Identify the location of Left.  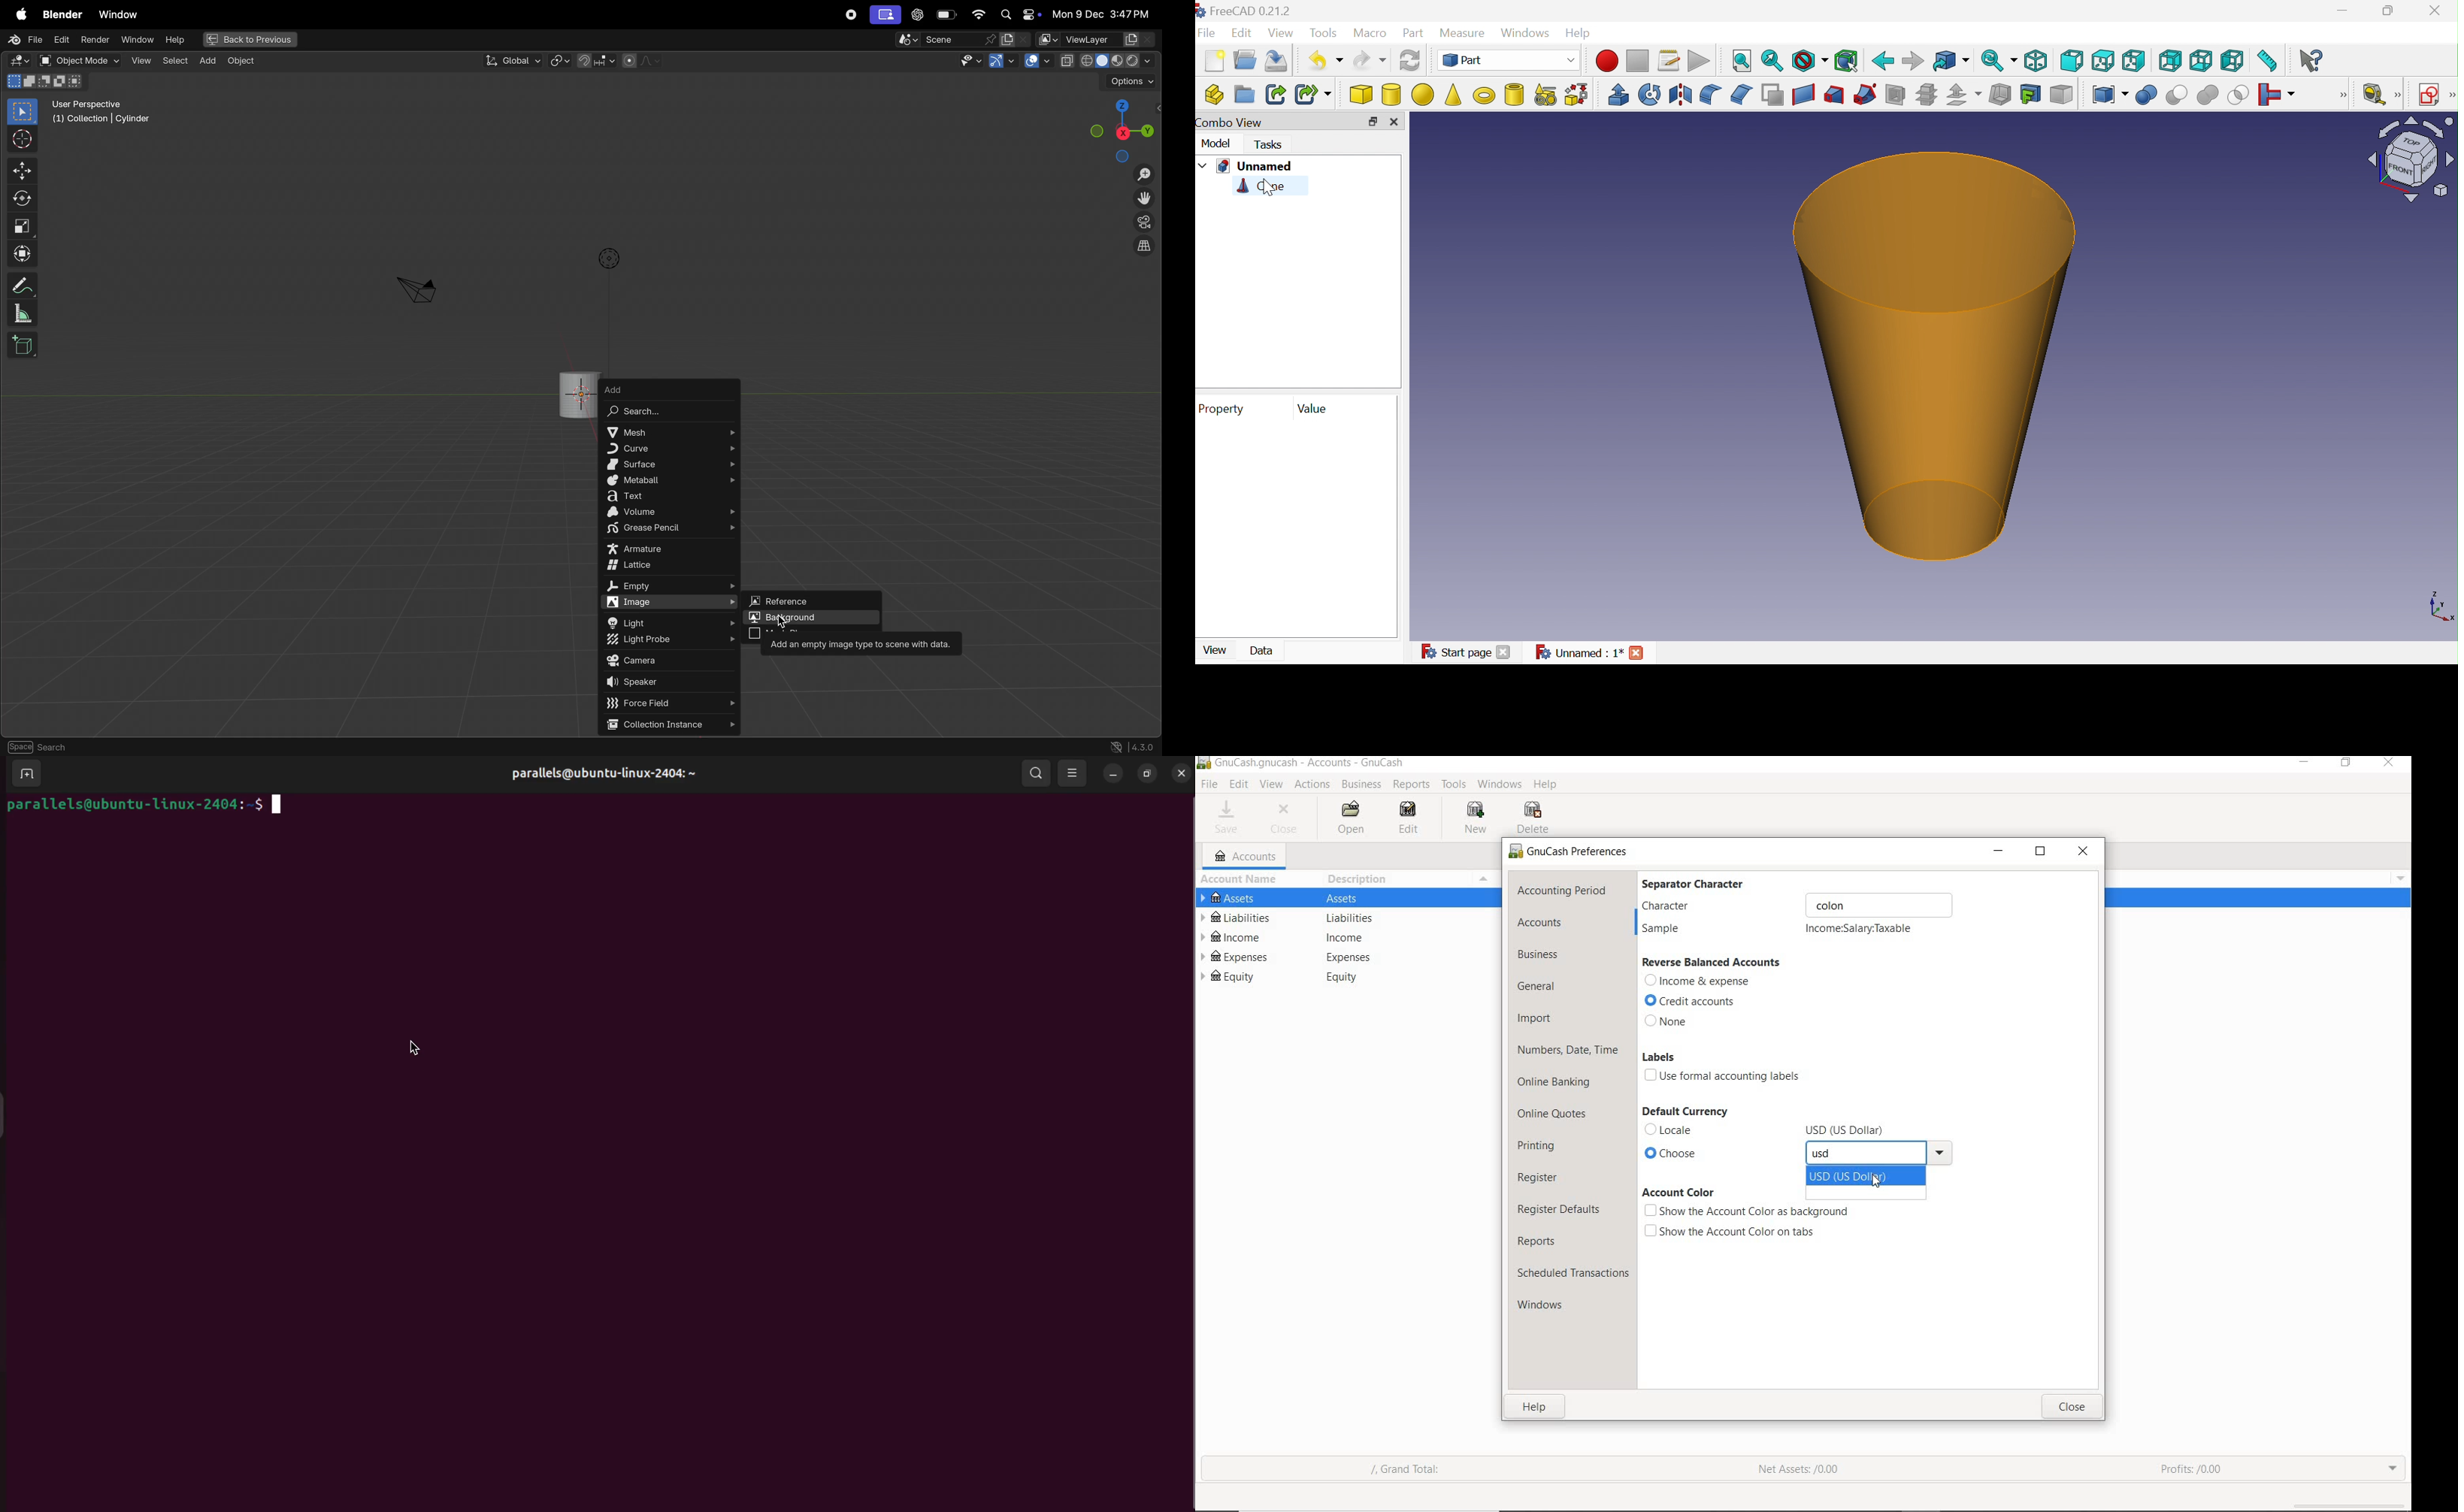
(2233, 63).